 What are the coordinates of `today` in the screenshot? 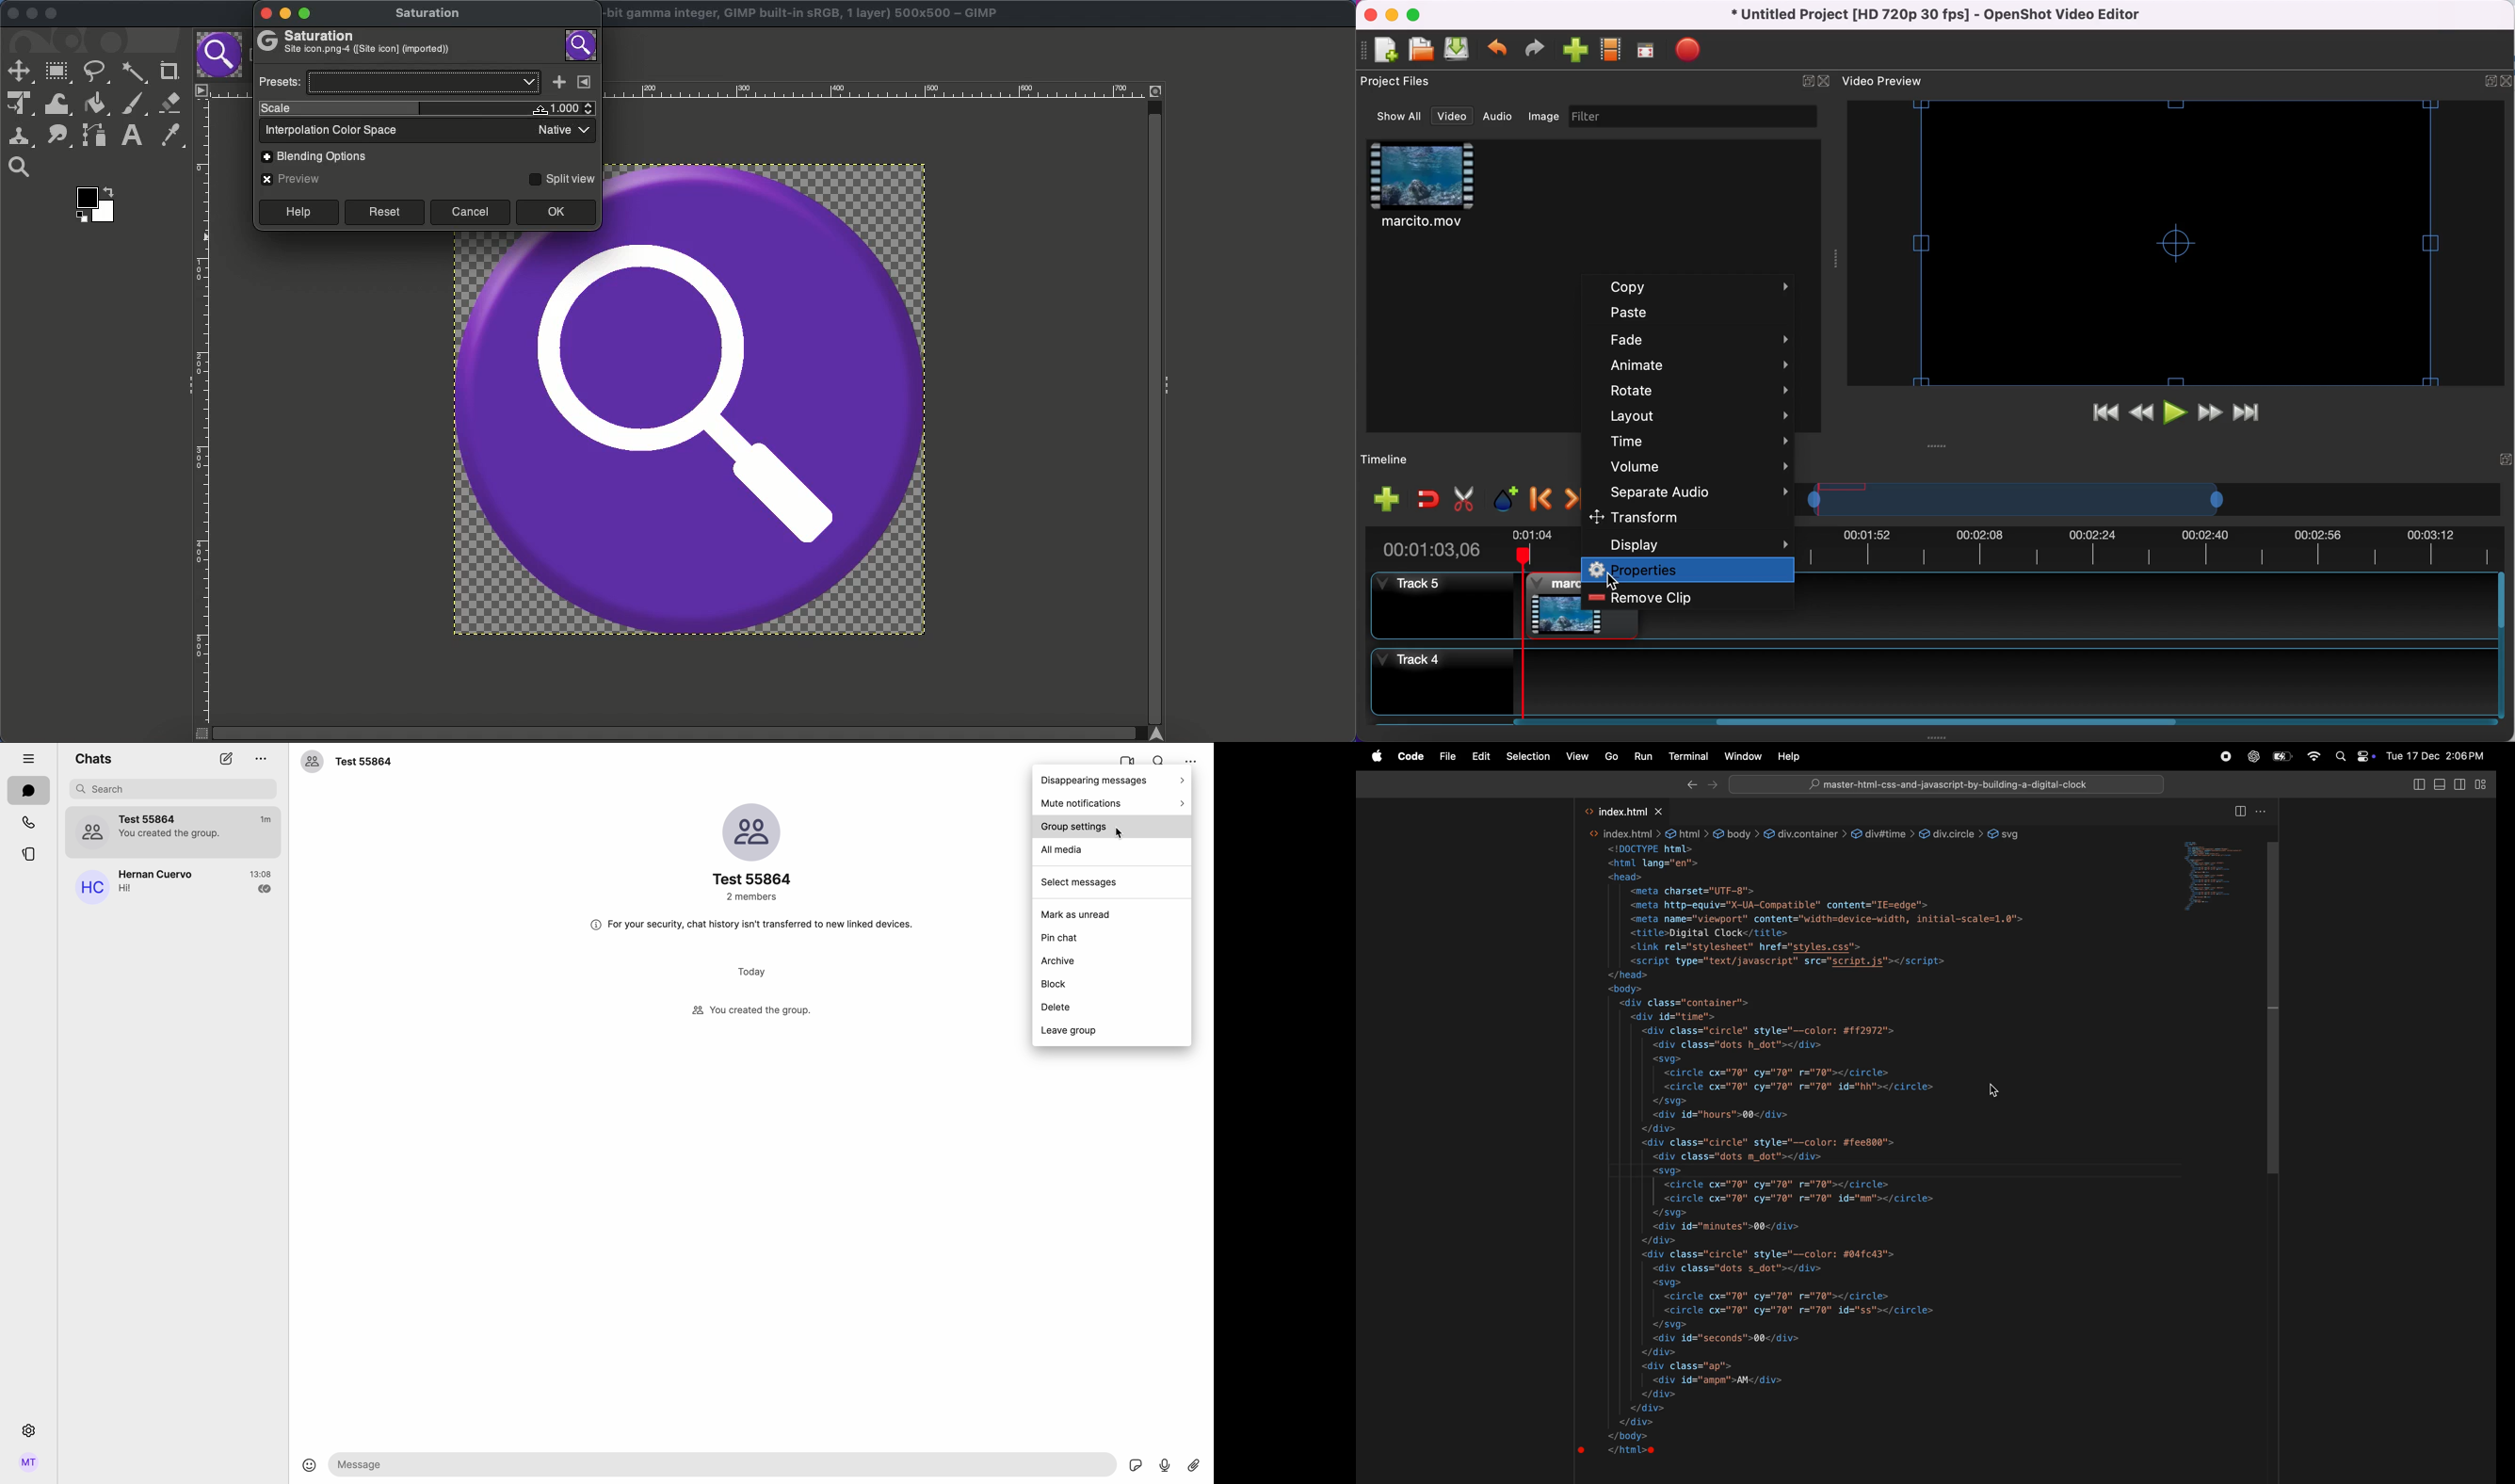 It's located at (754, 972).